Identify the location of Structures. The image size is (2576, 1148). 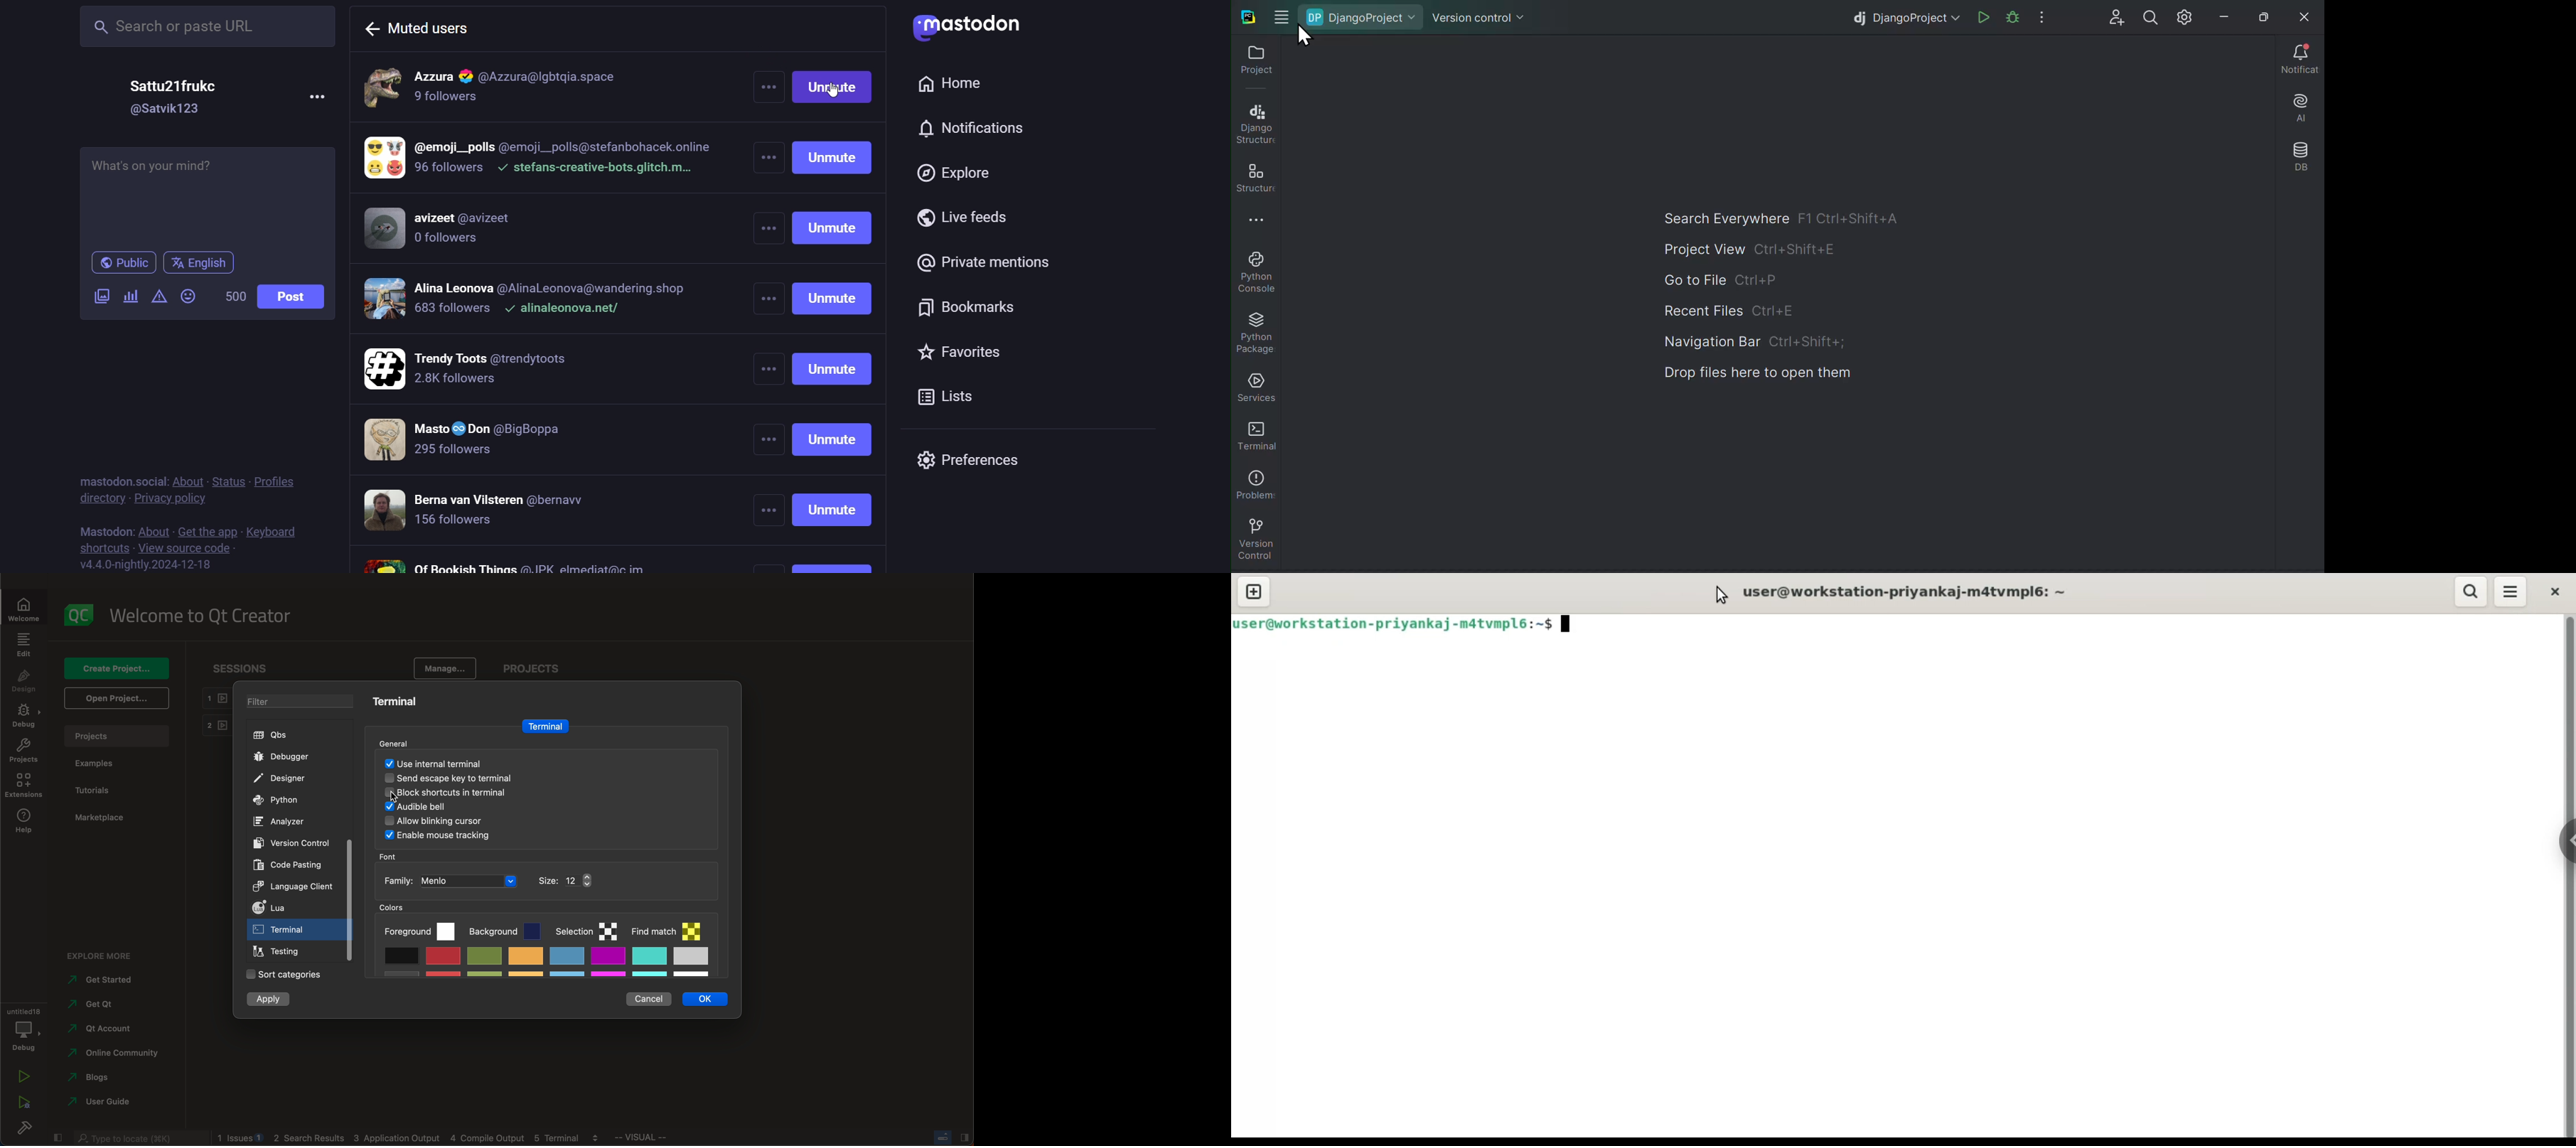
(1254, 174).